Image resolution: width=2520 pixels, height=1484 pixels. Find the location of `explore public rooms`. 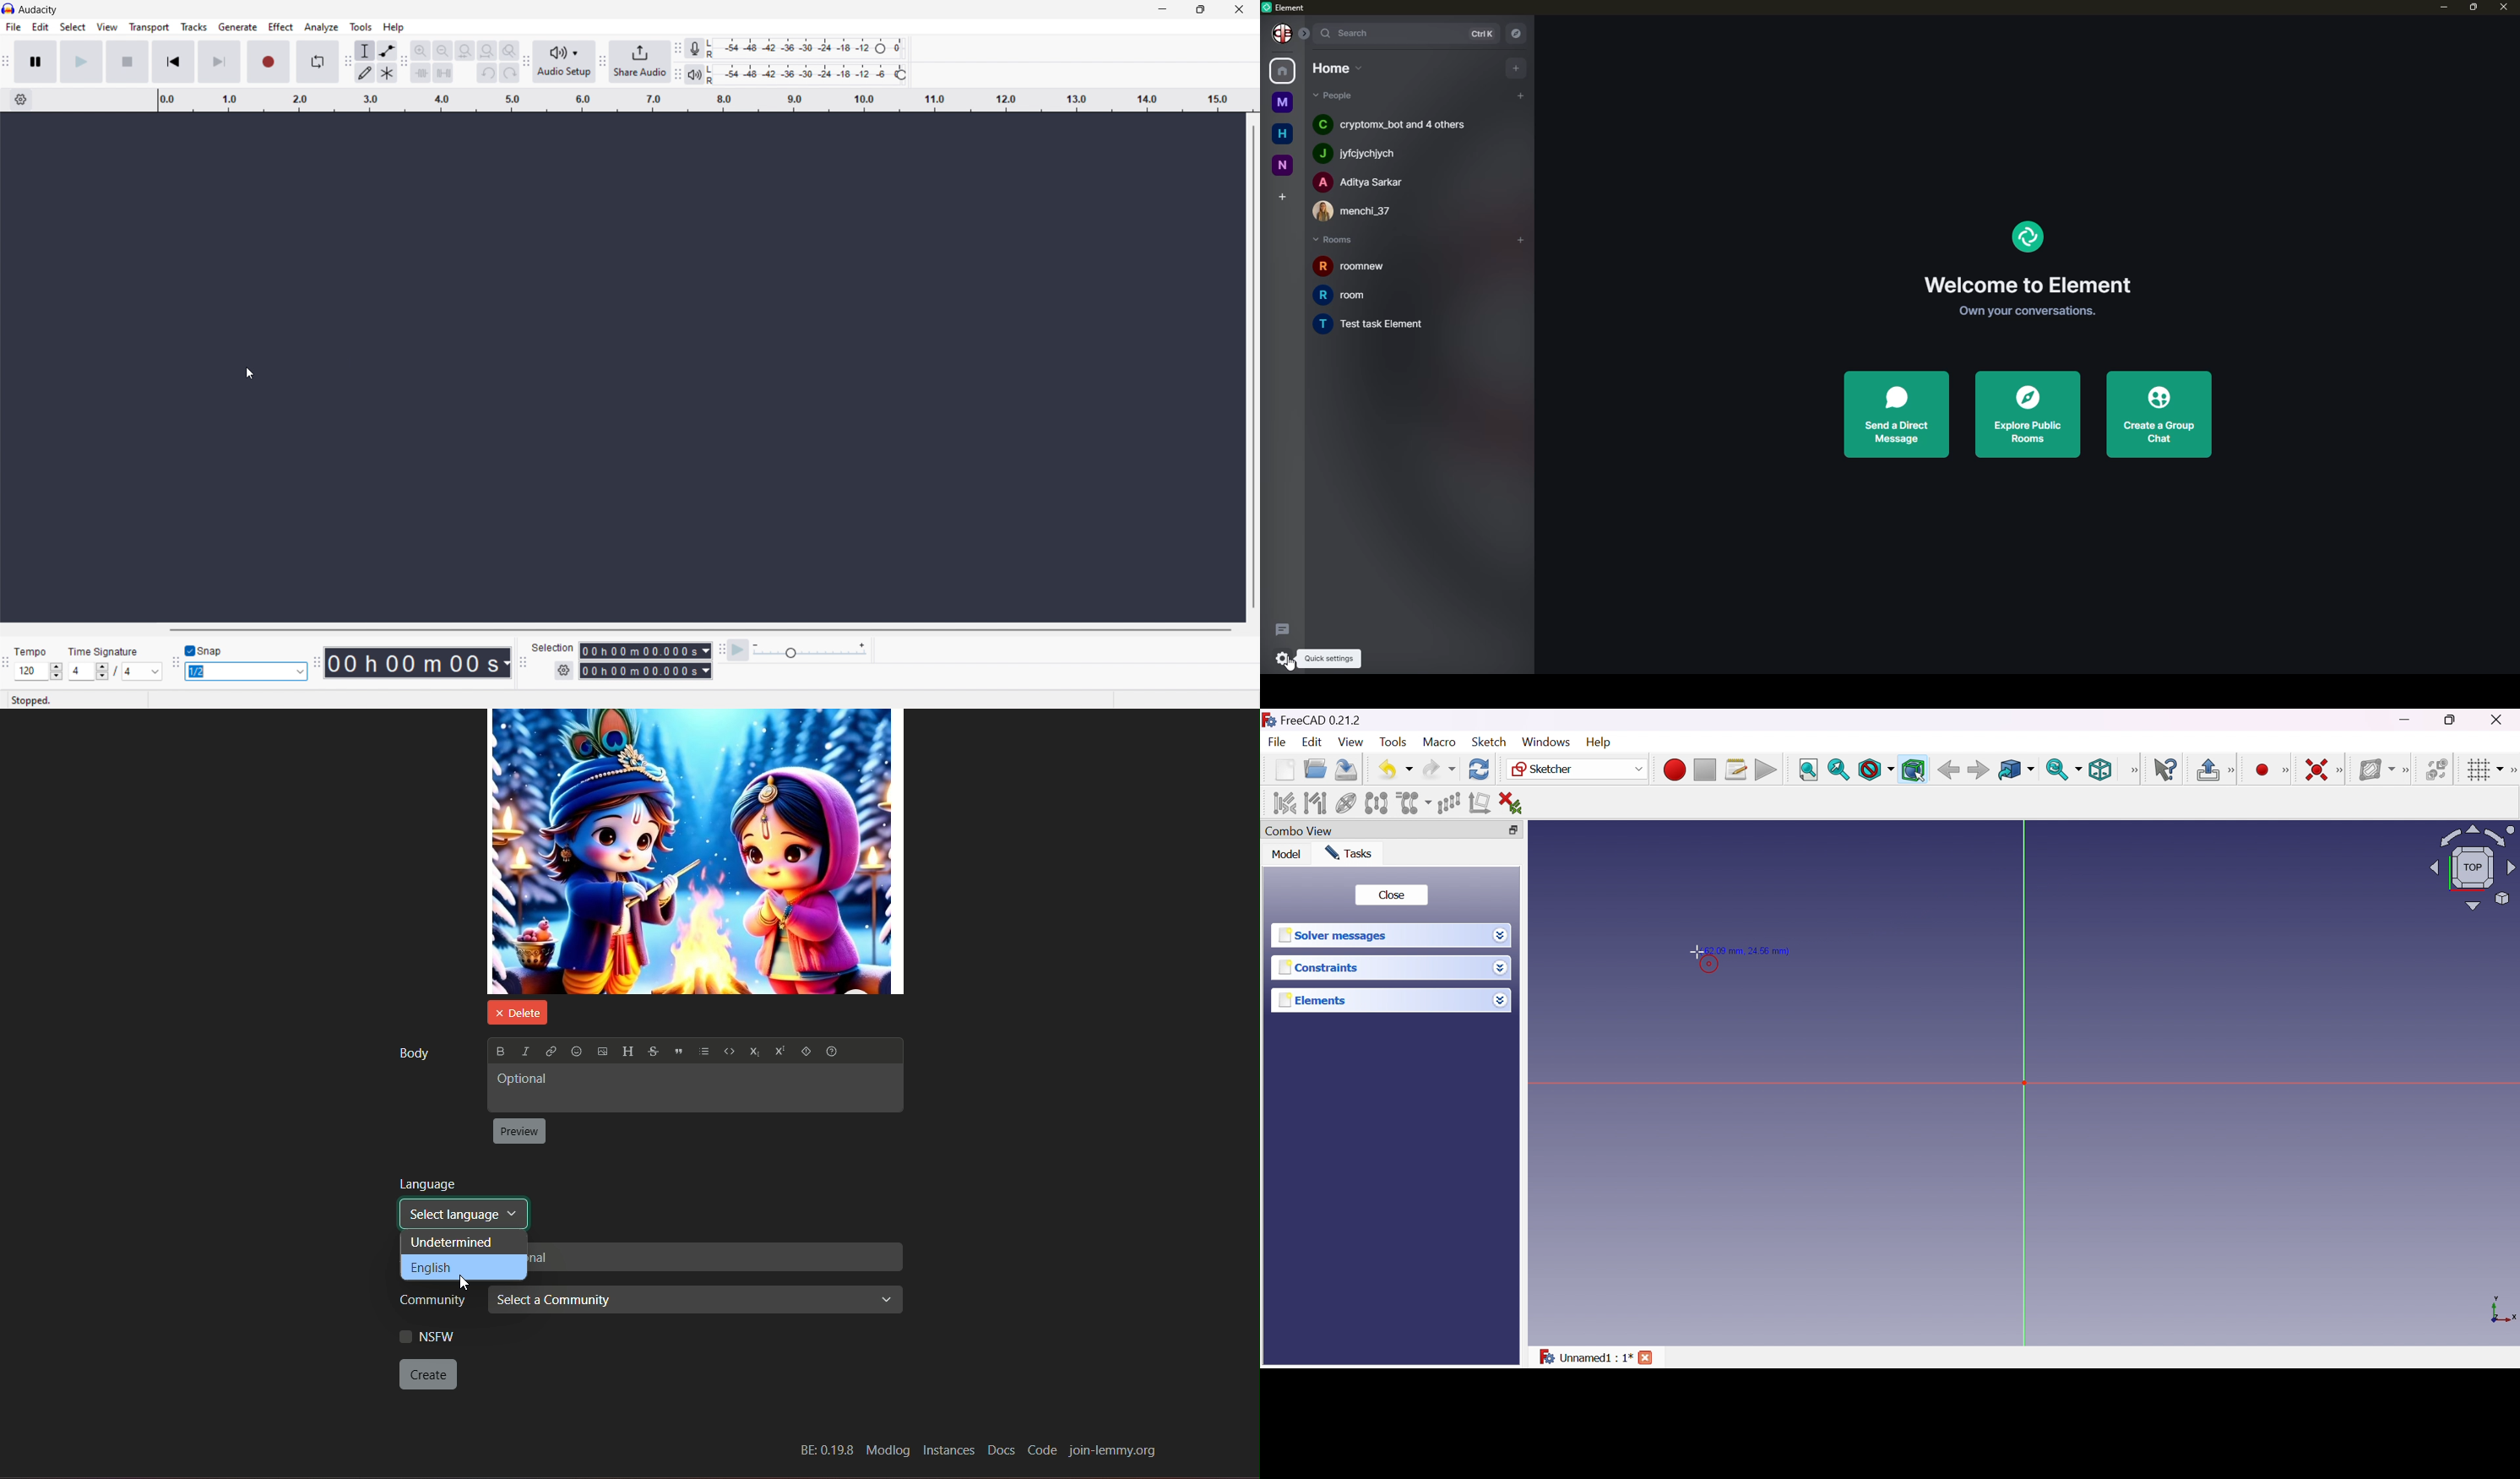

explore public rooms is located at coordinates (2025, 416).